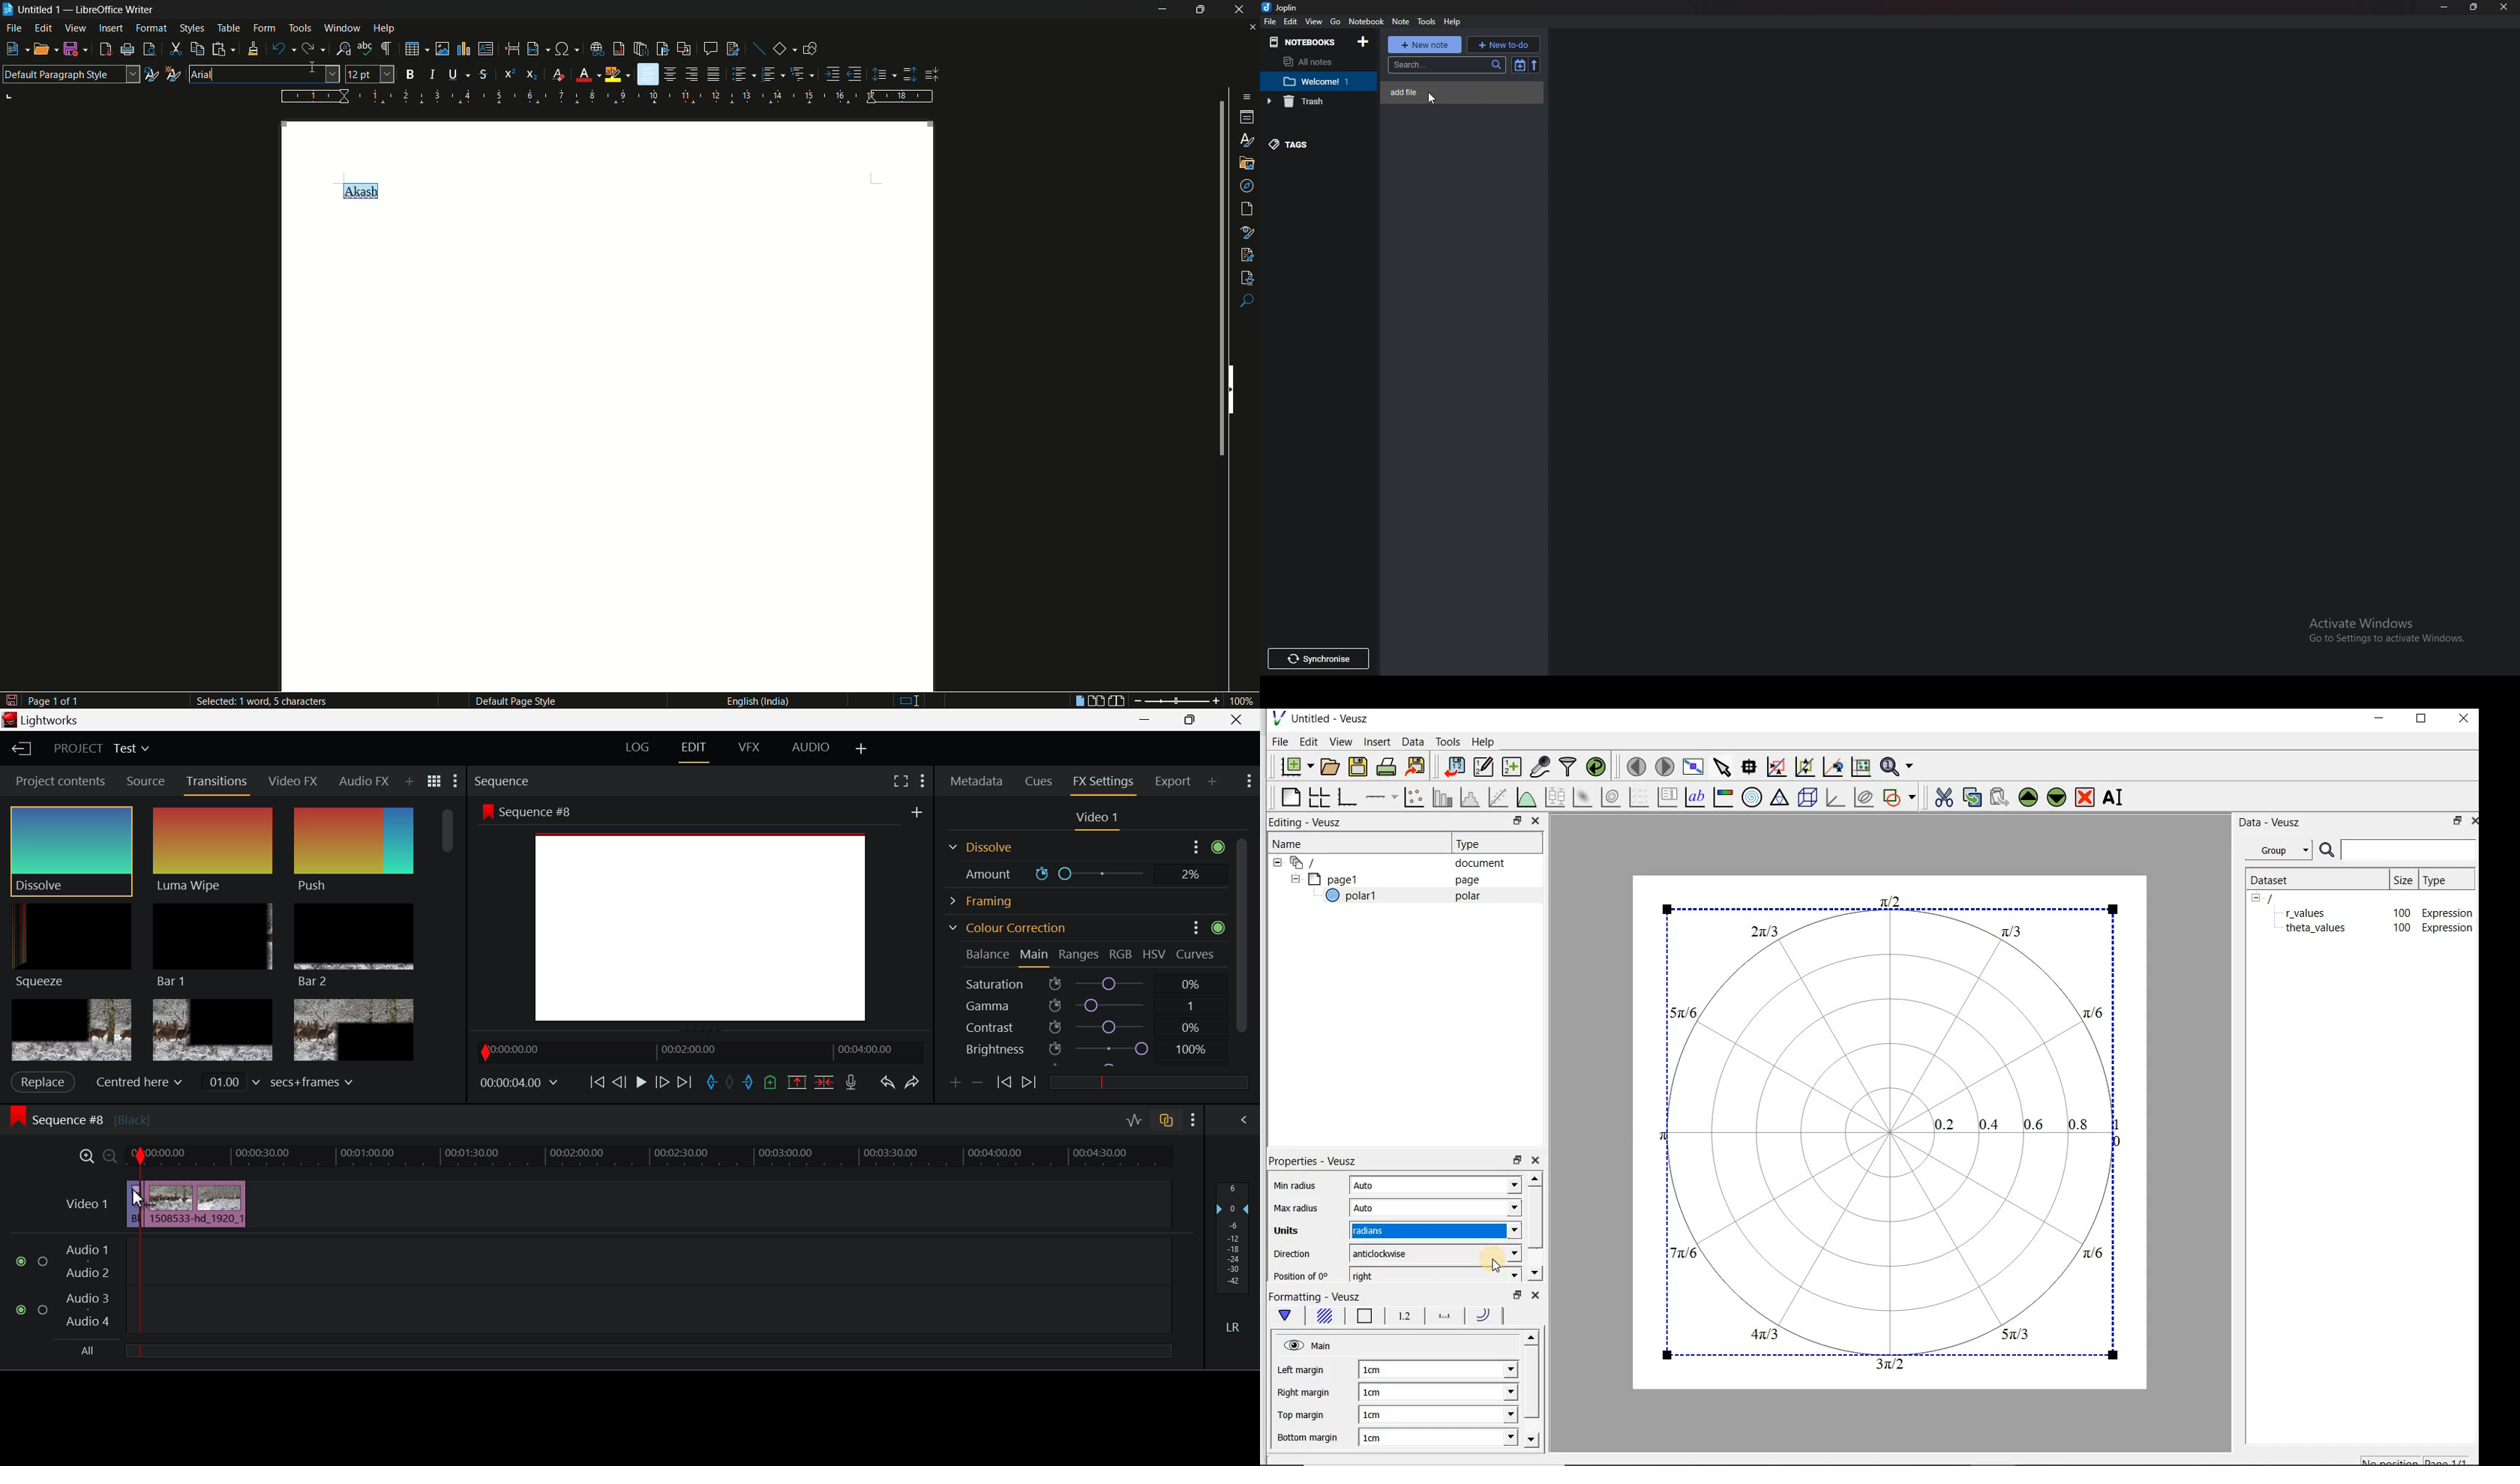 The height and width of the screenshot is (1484, 2520). I want to click on multiple page, so click(1097, 701).